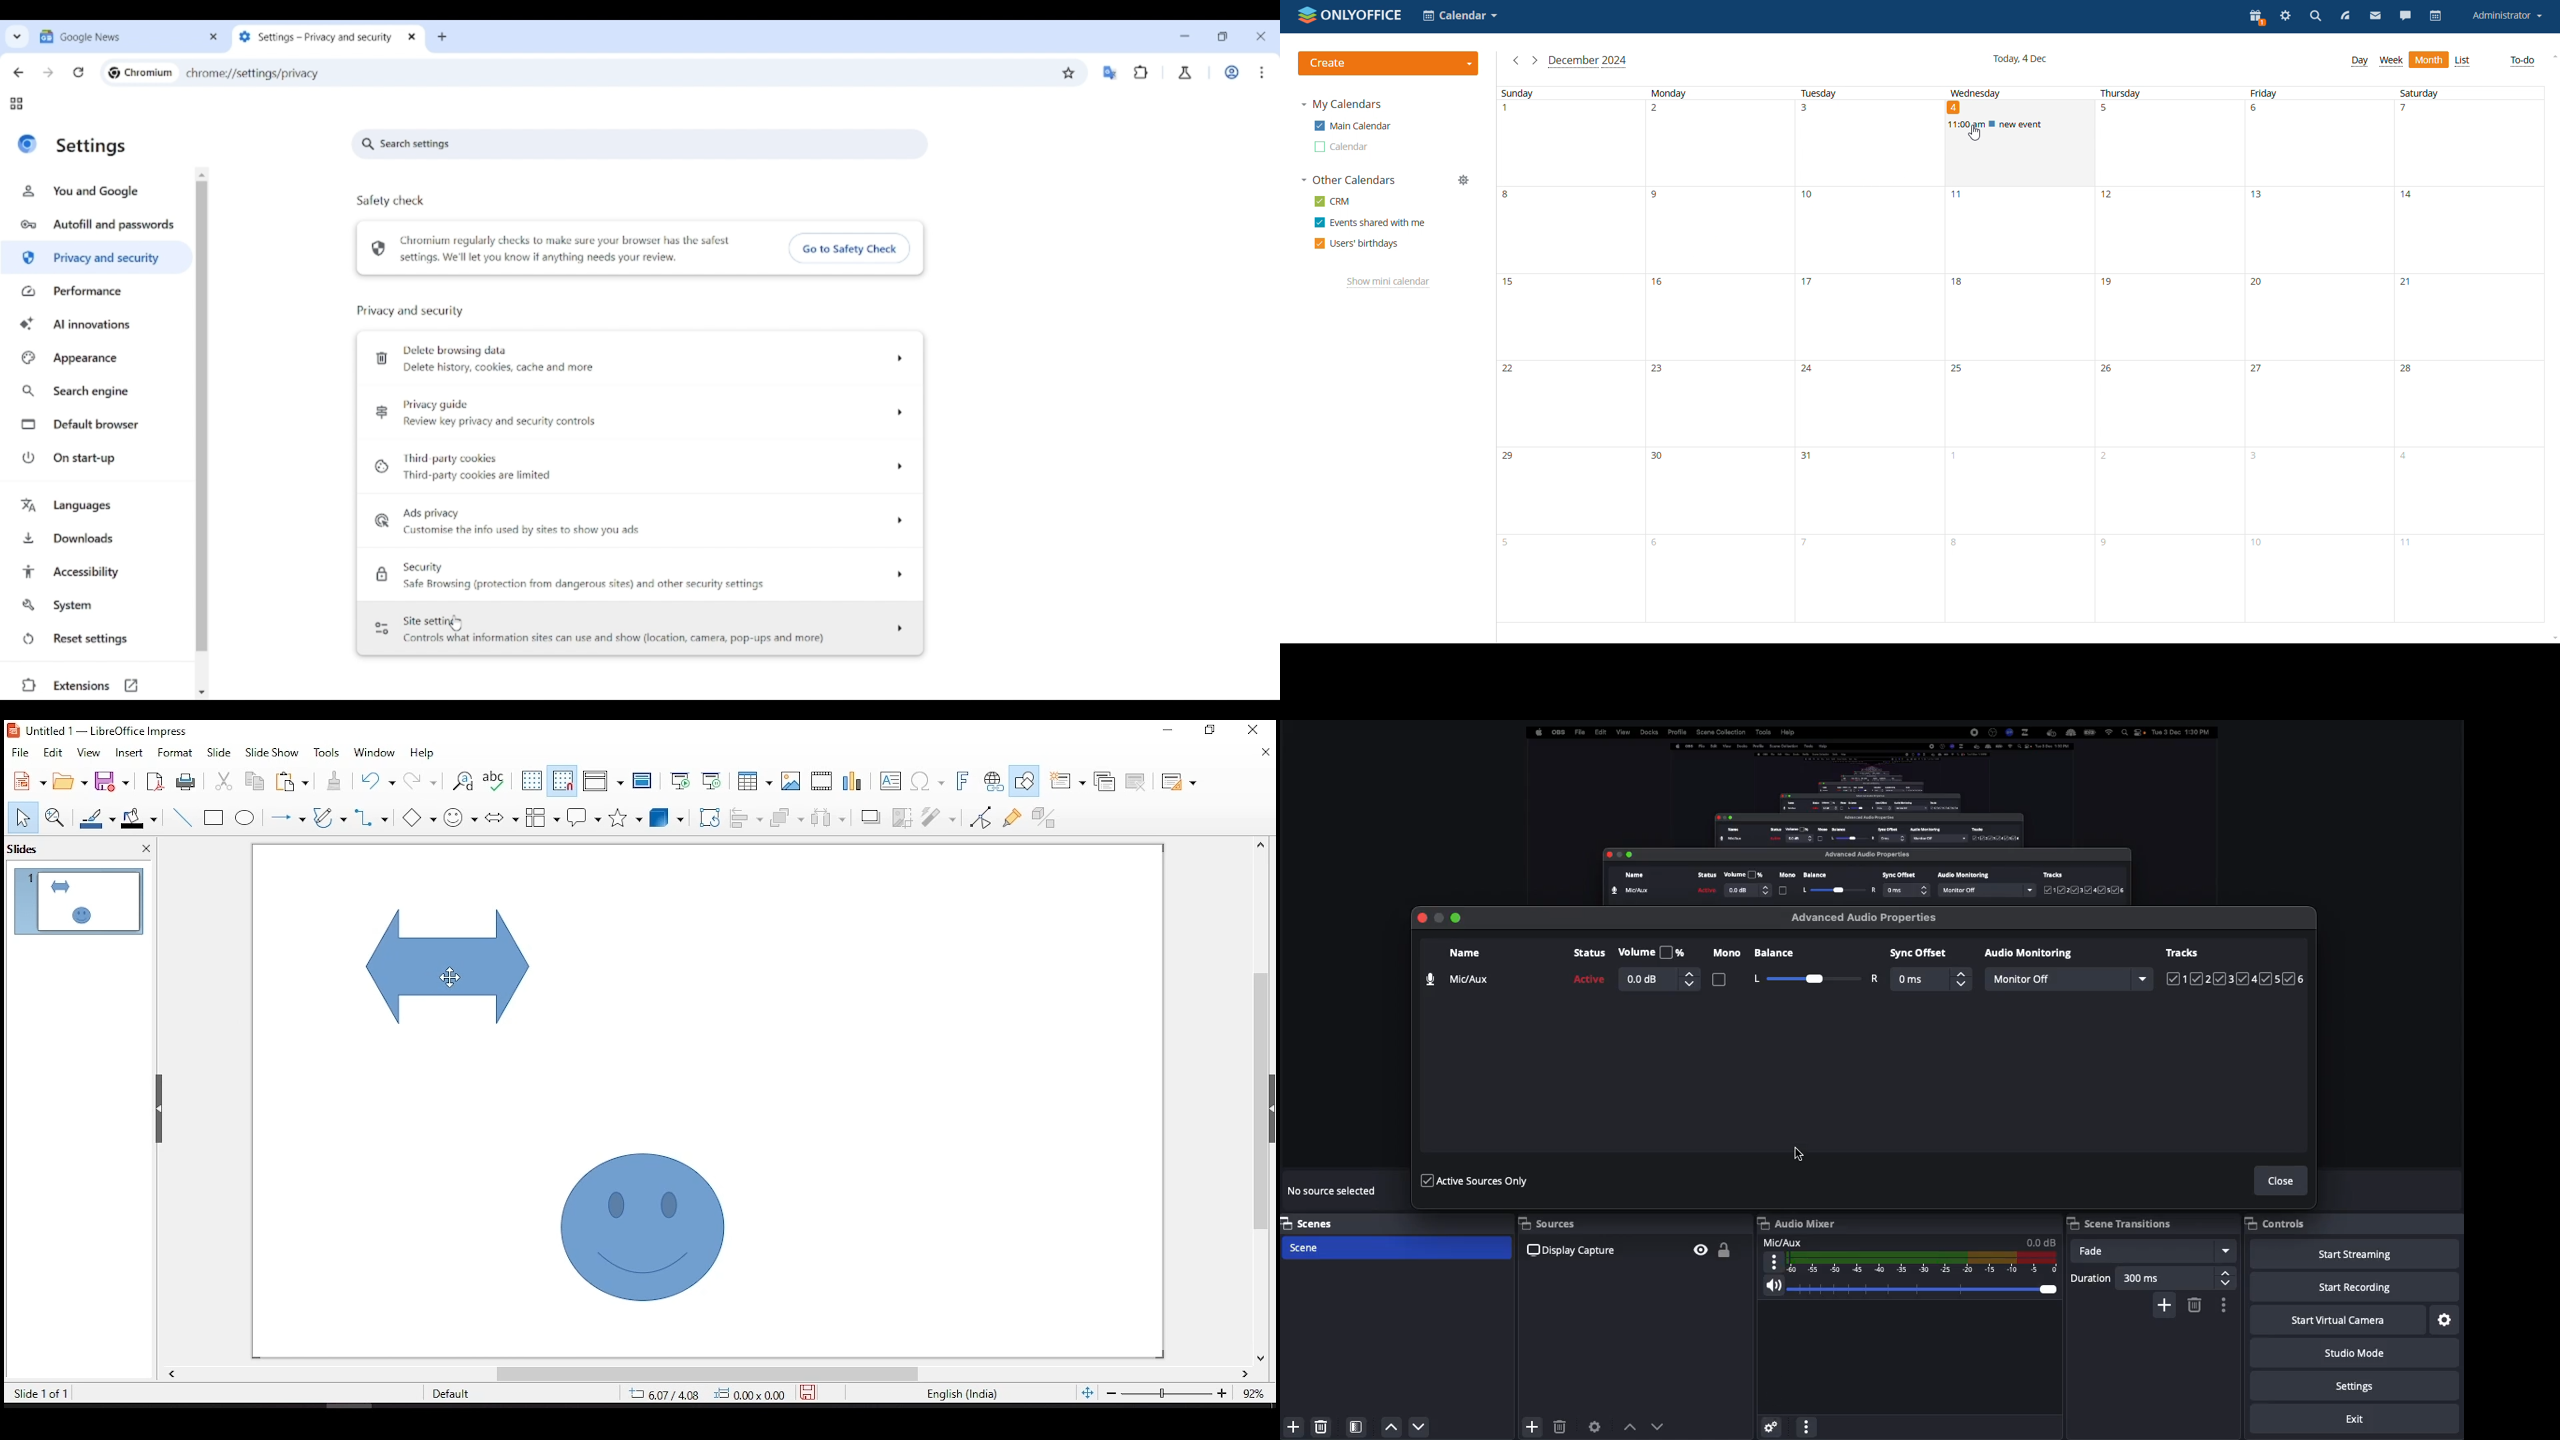 This screenshot has width=2576, height=1456. I want to click on delete, so click(1557, 1429).